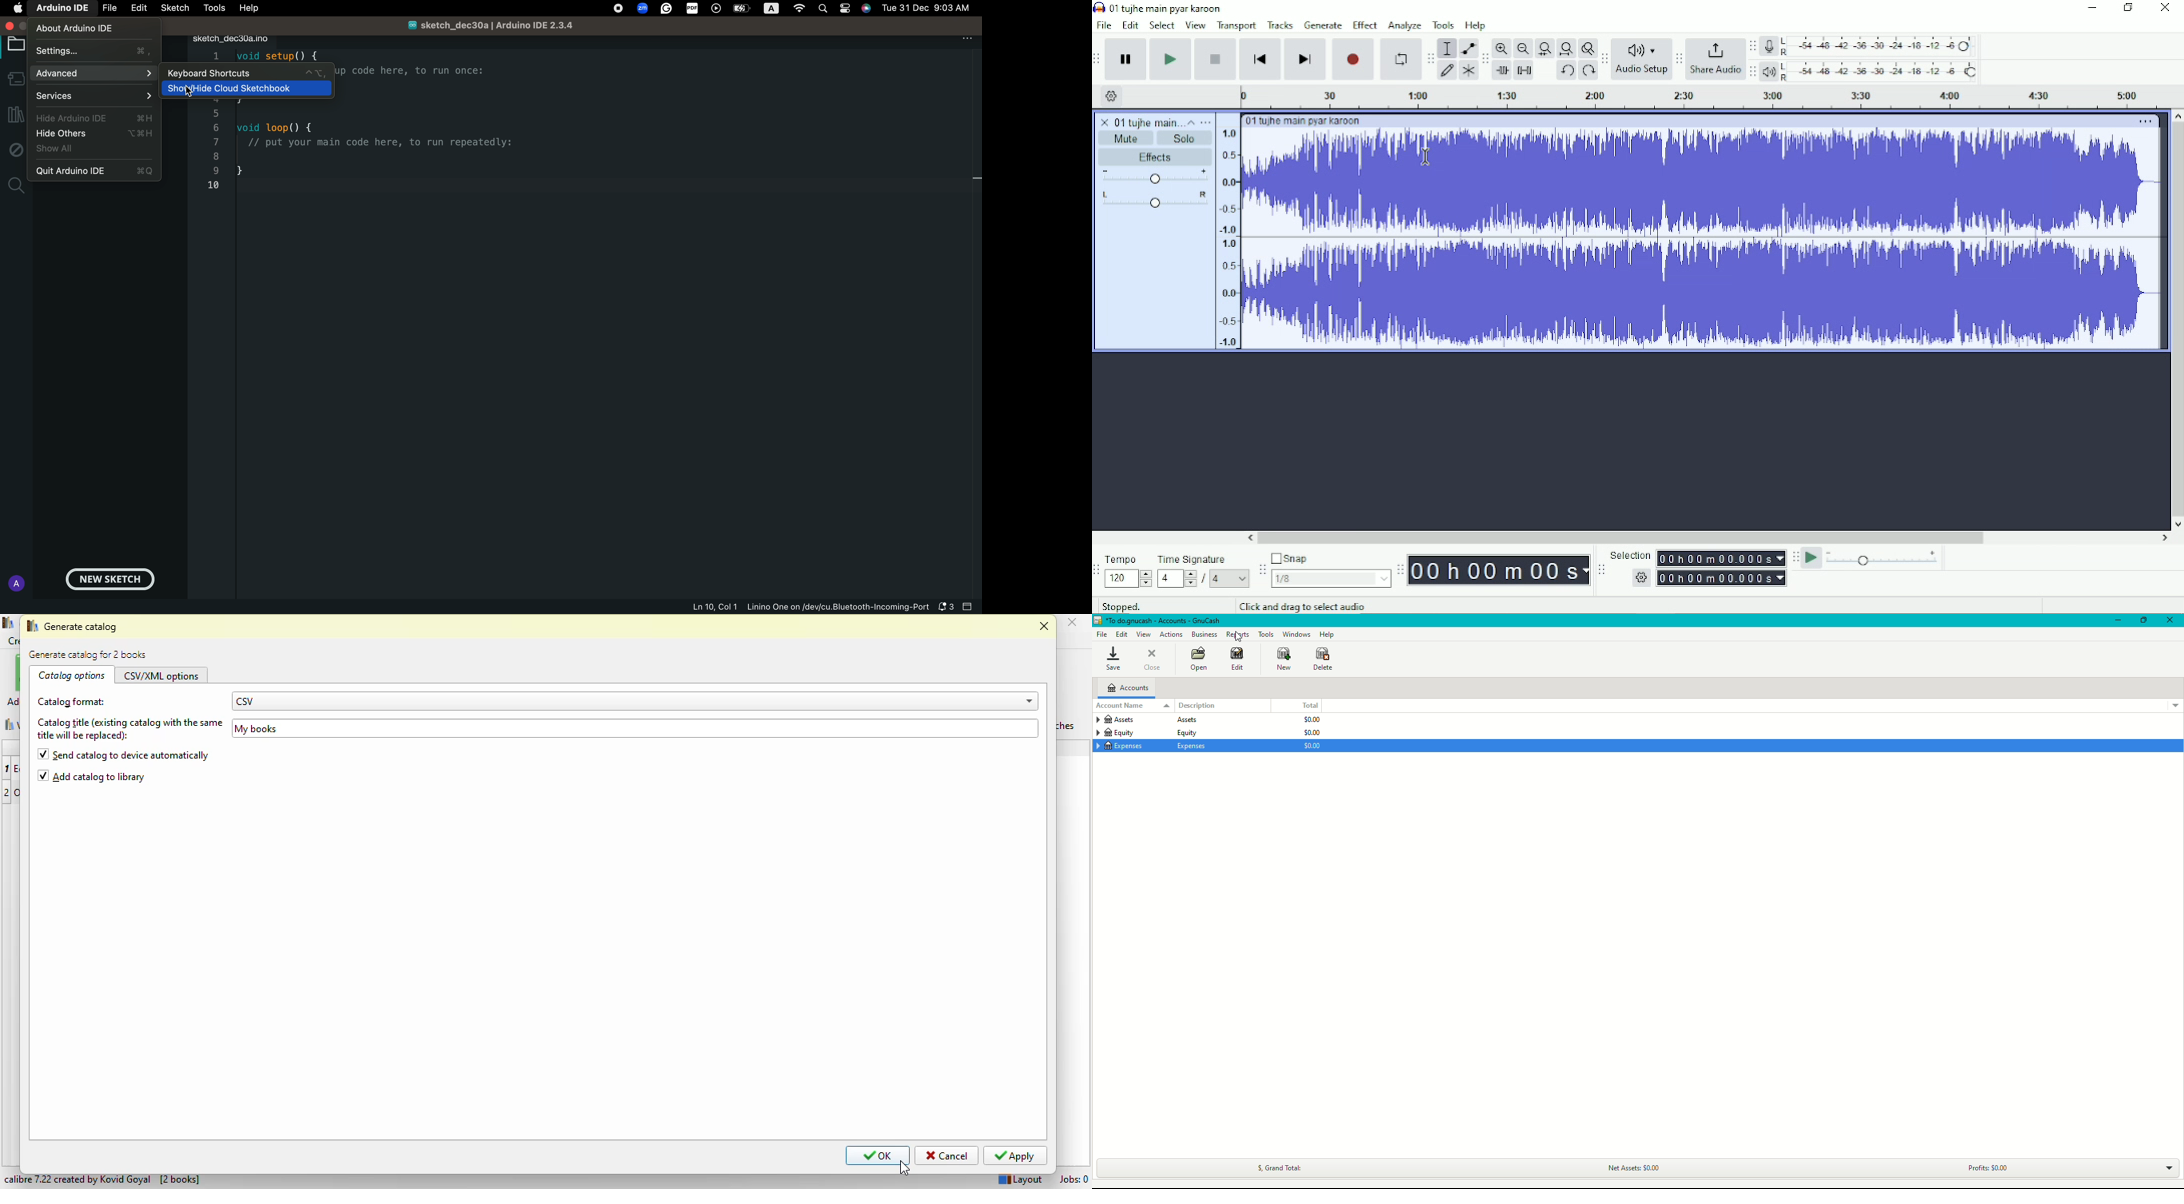 The image size is (2184, 1204). What do you see at coordinates (138, 8) in the screenshot?
I see `edit` at bounding box center [138, 8].